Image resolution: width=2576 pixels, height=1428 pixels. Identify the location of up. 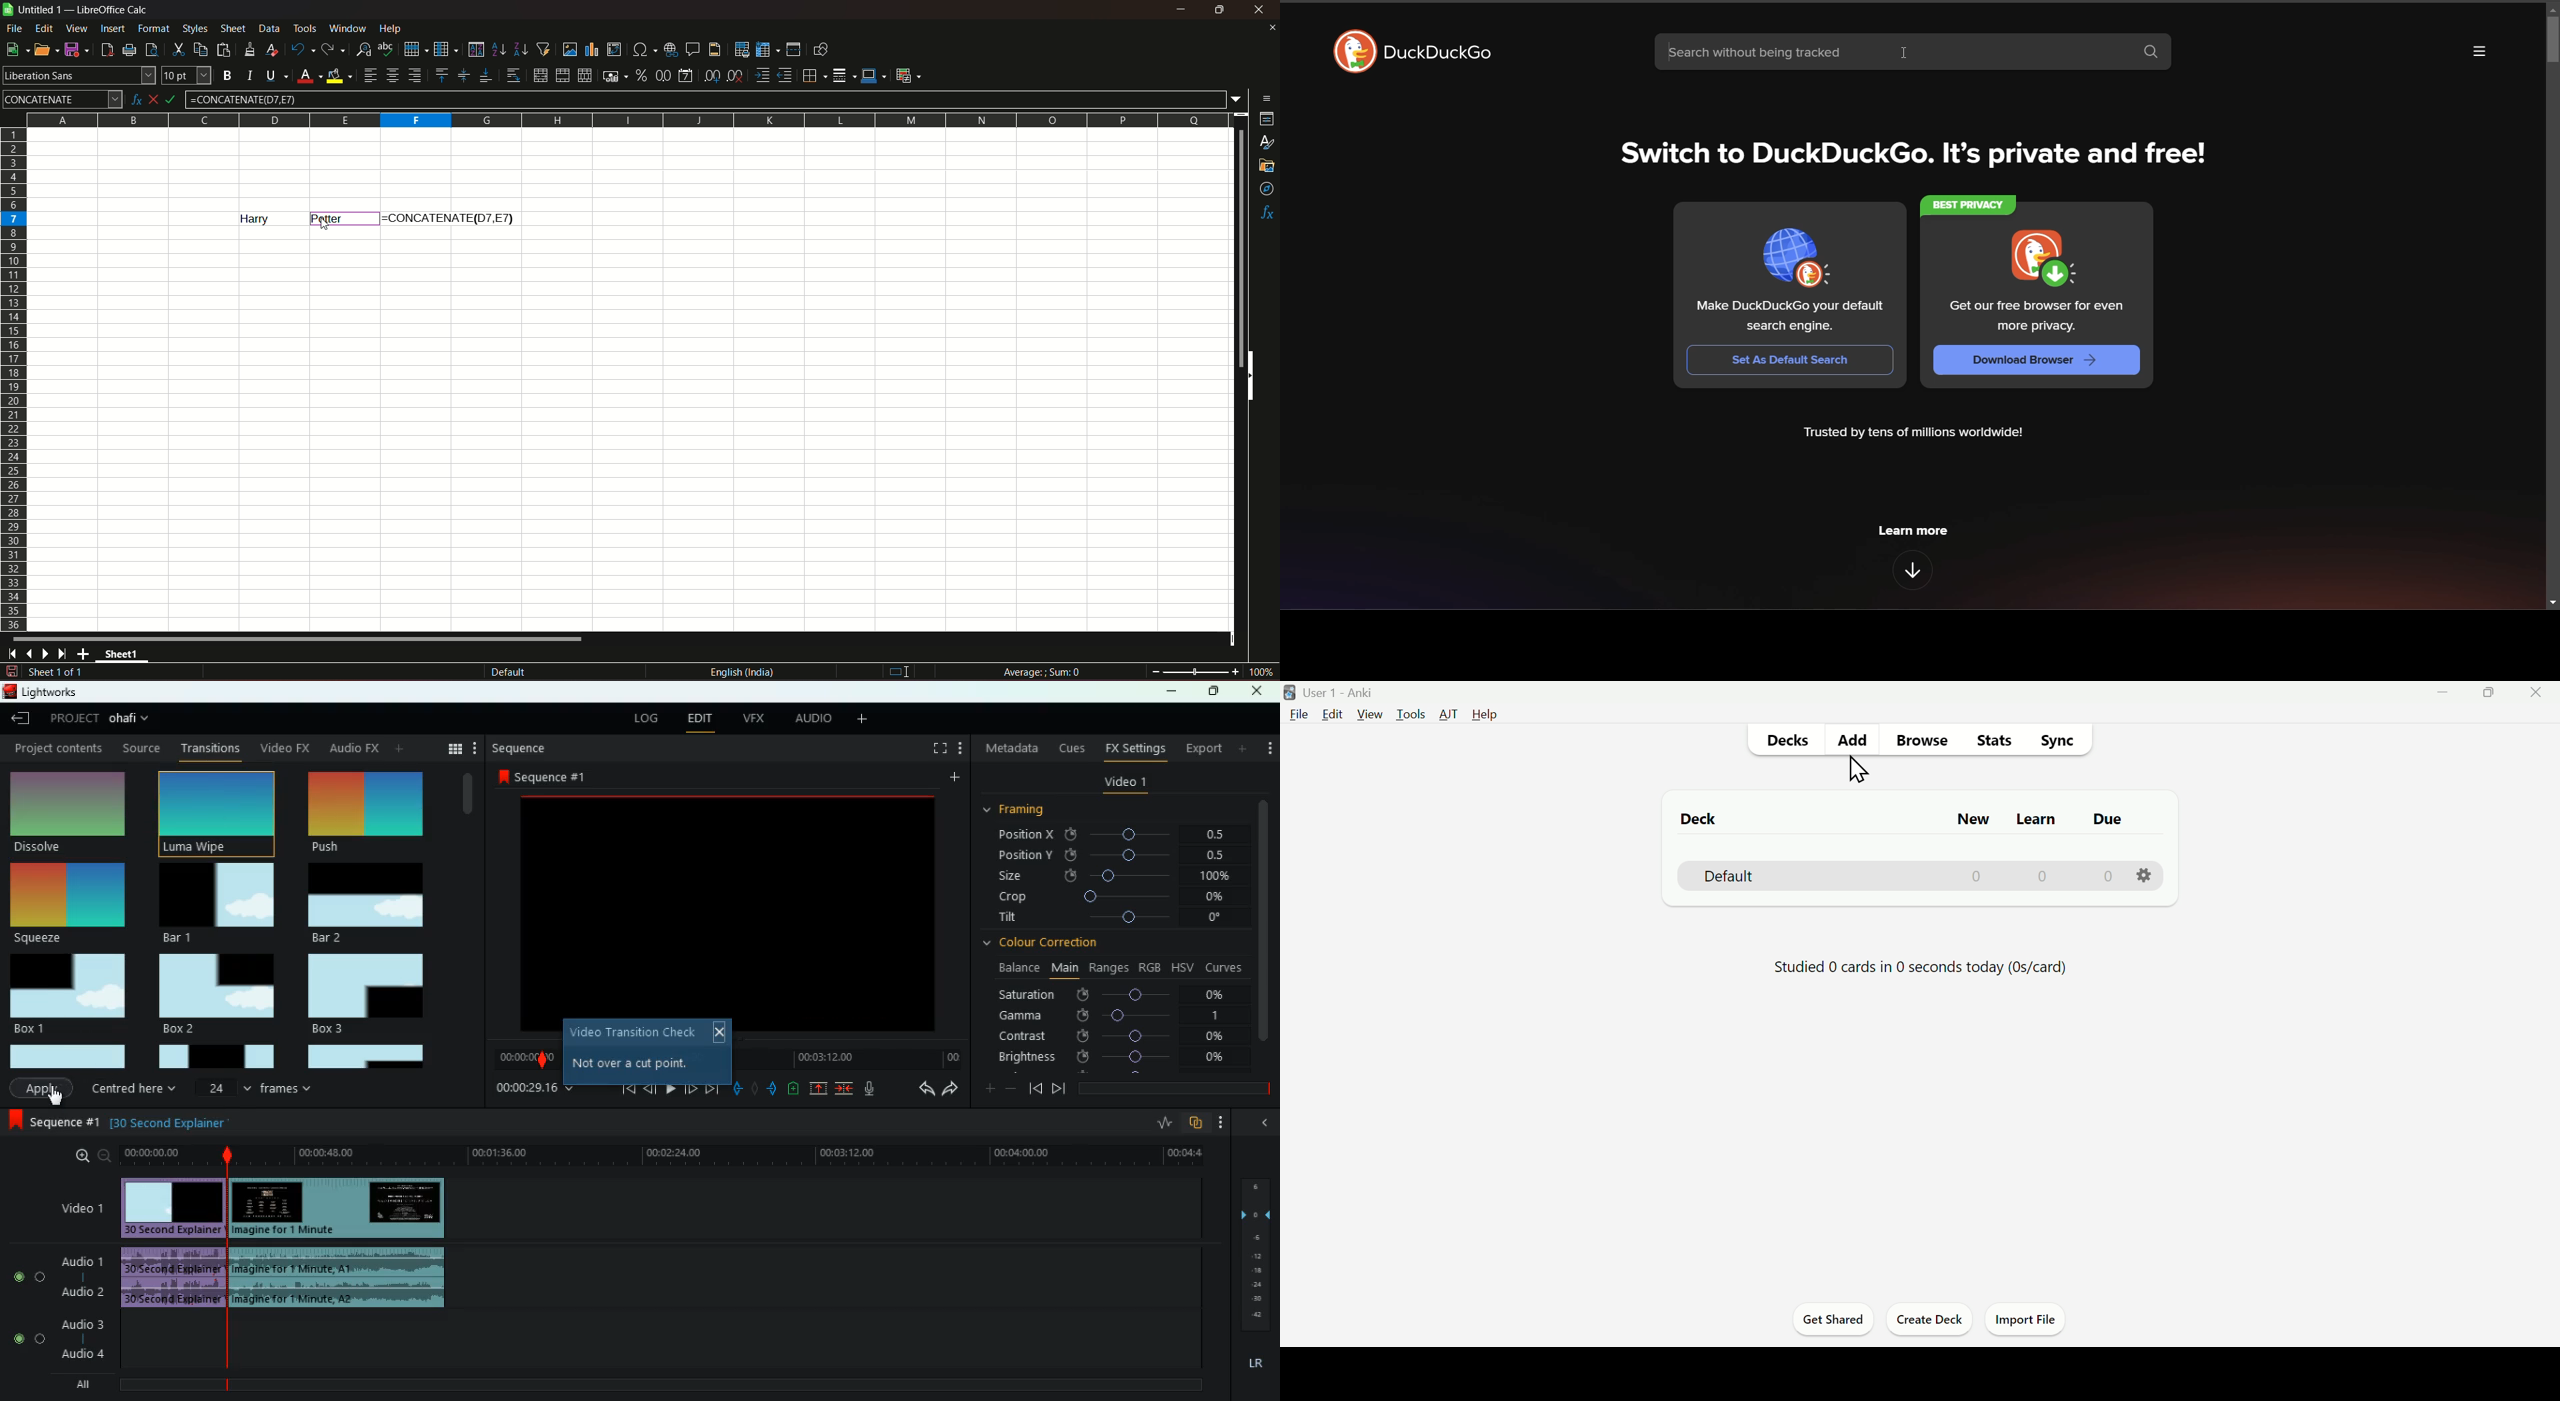
(819, 1090).